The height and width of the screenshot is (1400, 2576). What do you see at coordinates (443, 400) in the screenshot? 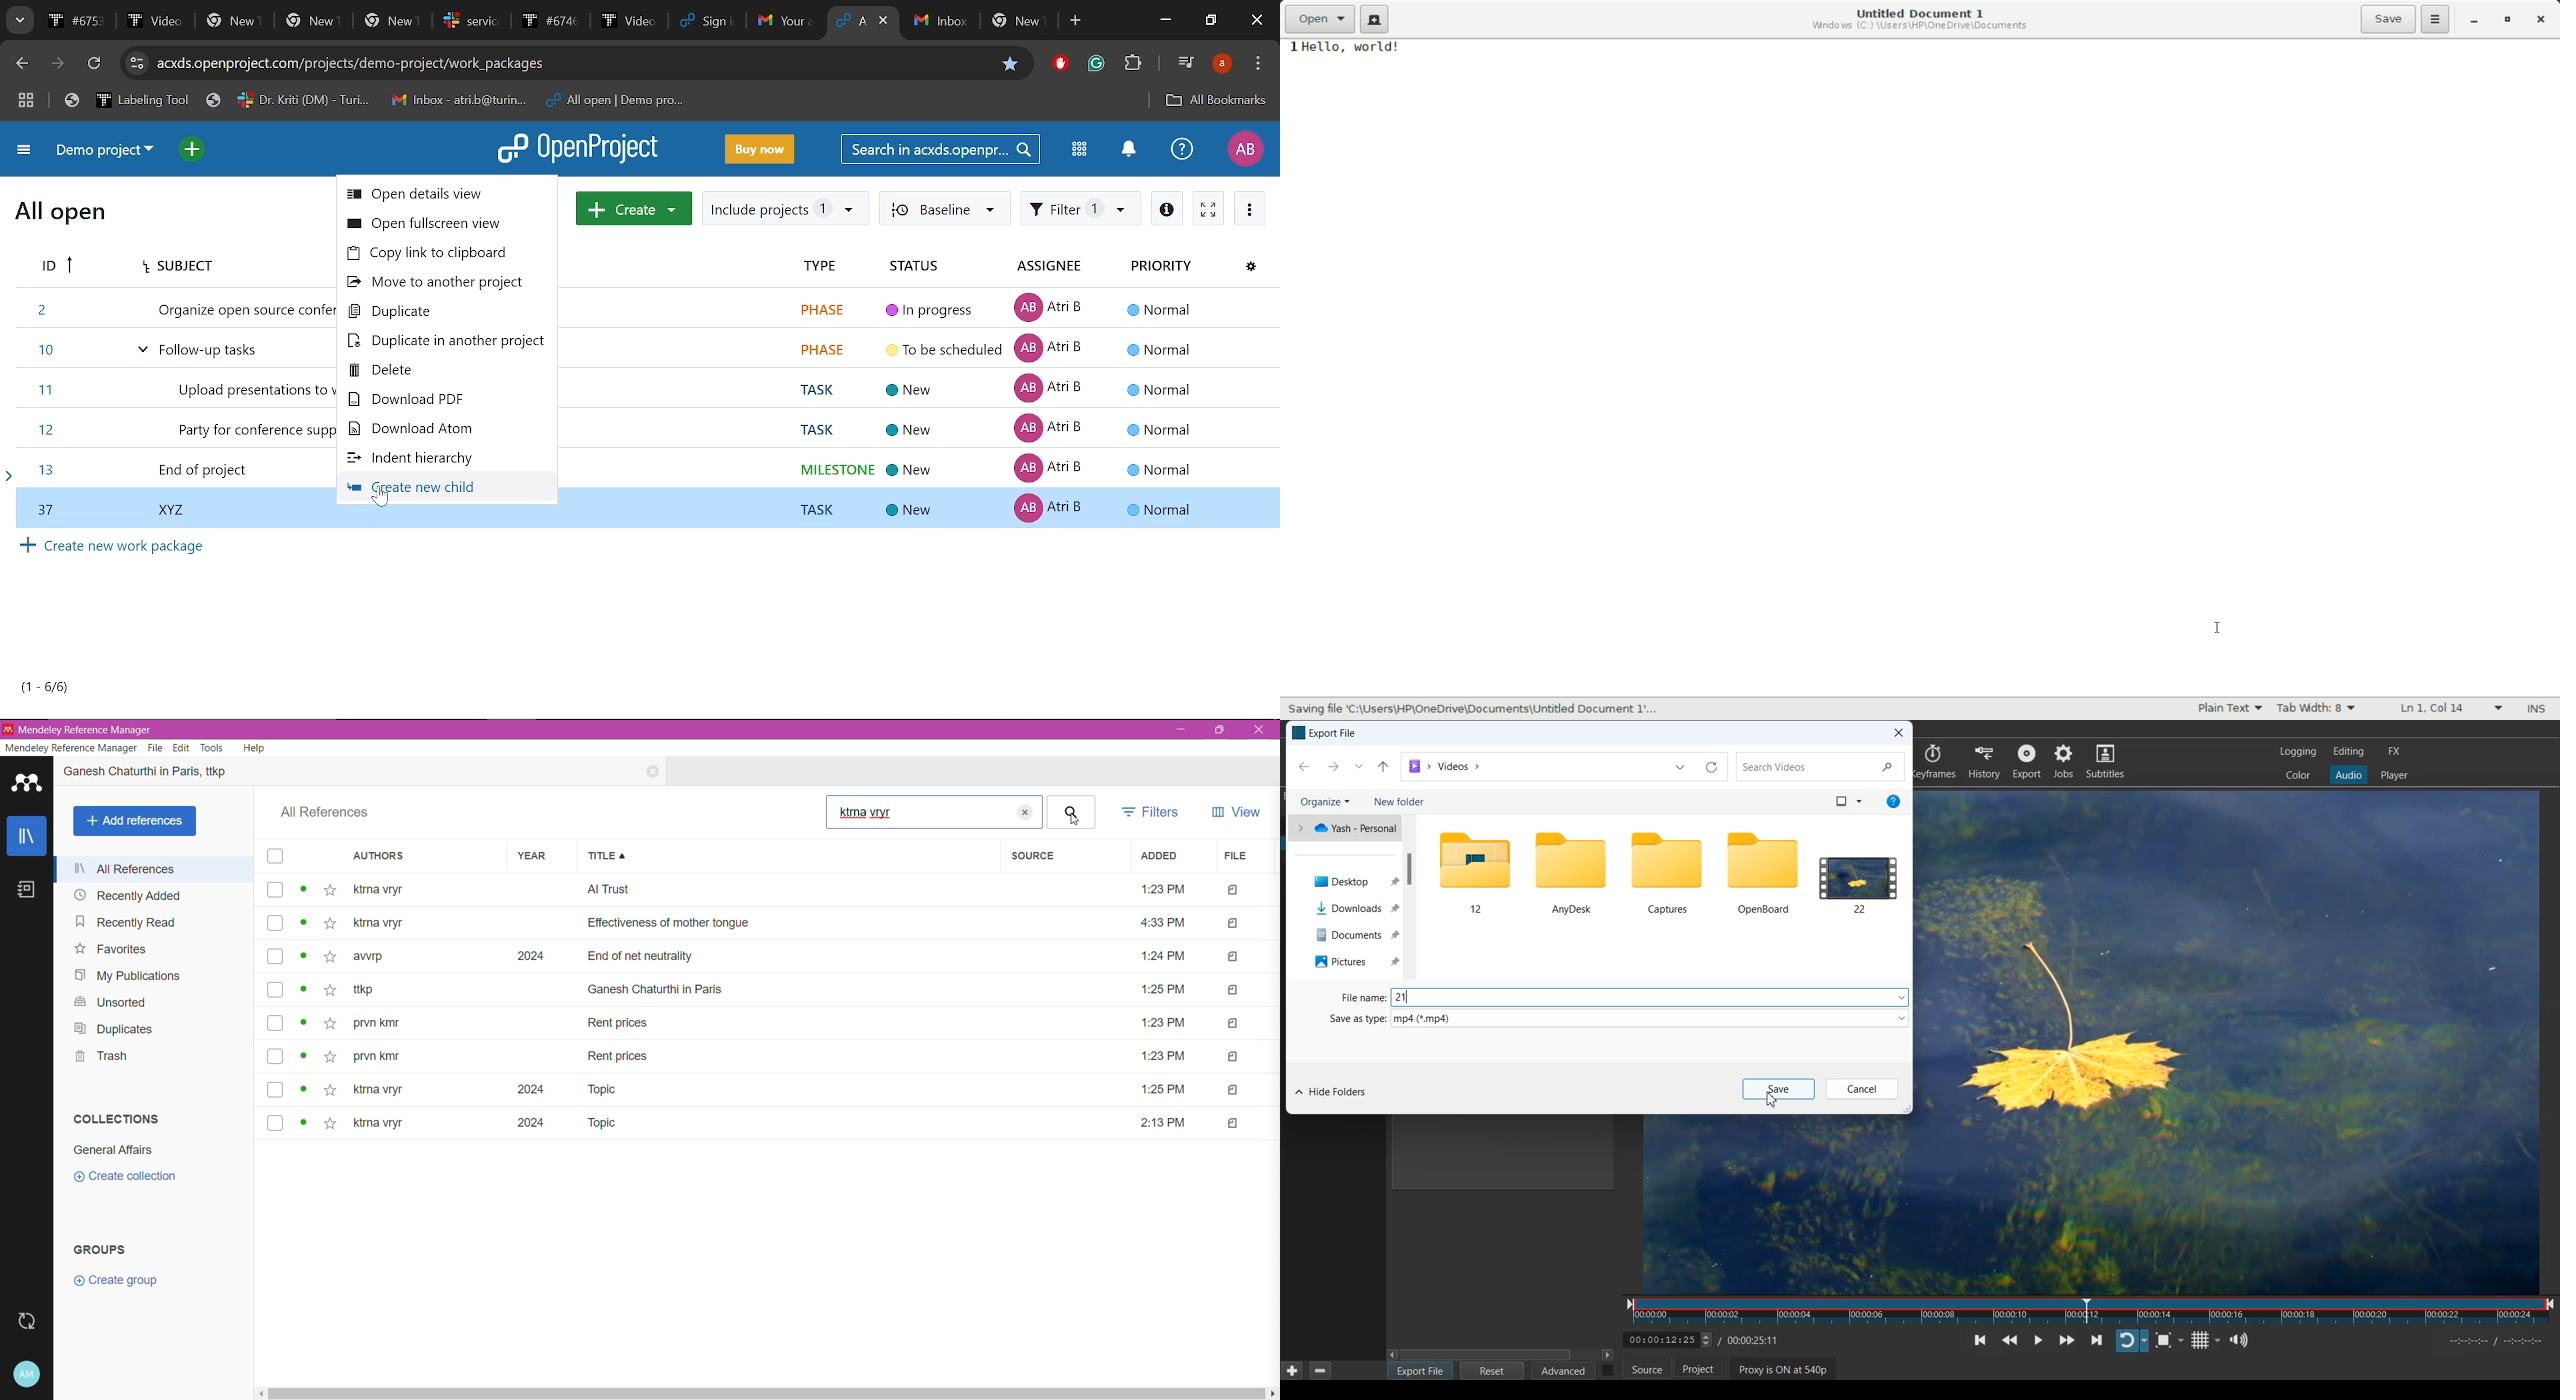
I see `Download pdf` at bounding box center [443, 400].